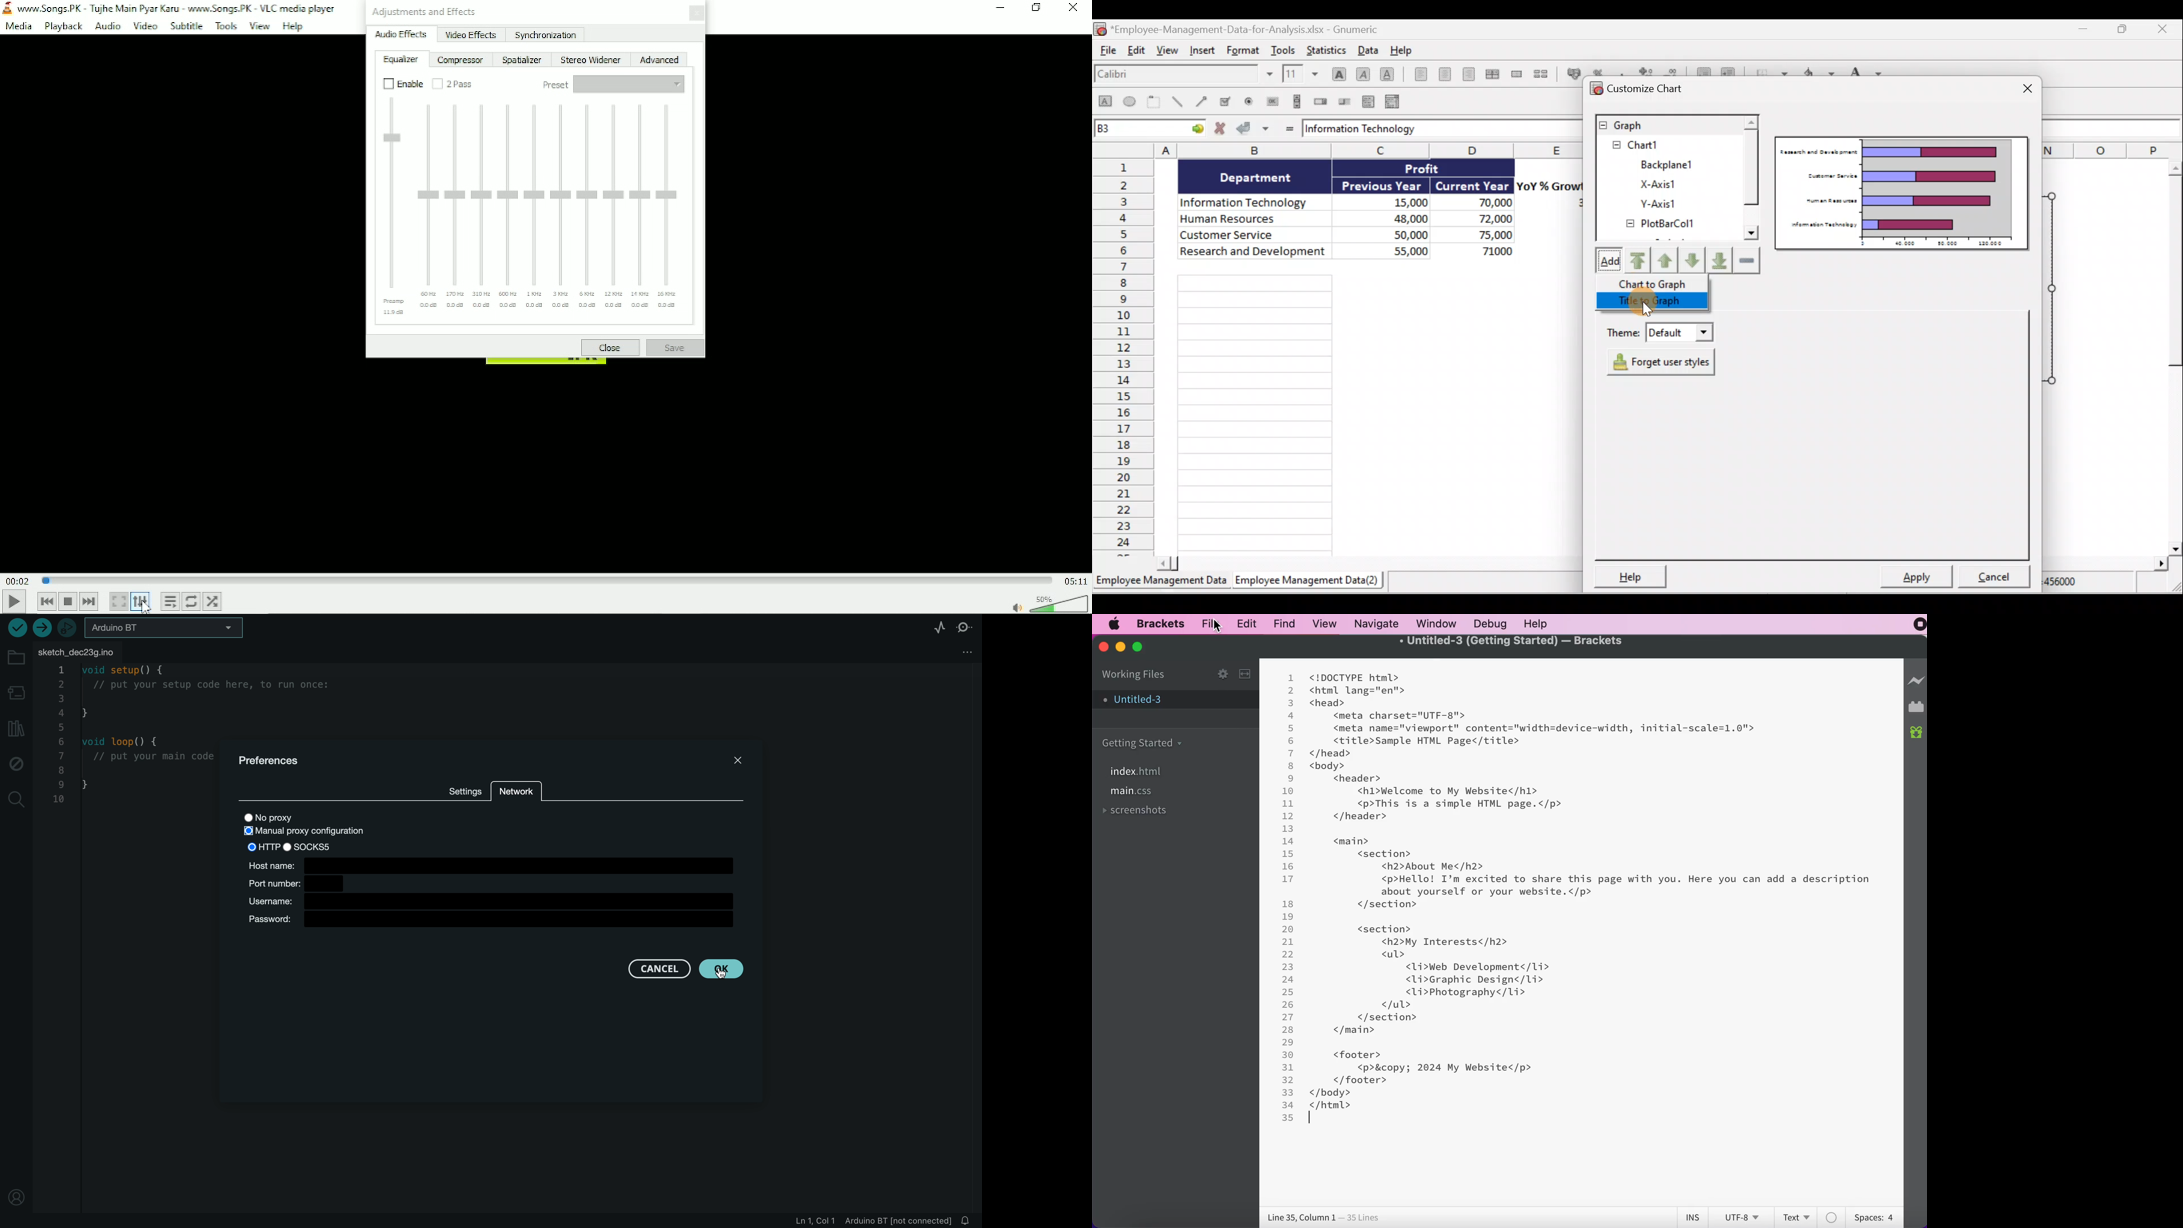  What do you see at coordinates (1291, 728) in the screenshot?
I see `5` at bounding box center [1291, 728].